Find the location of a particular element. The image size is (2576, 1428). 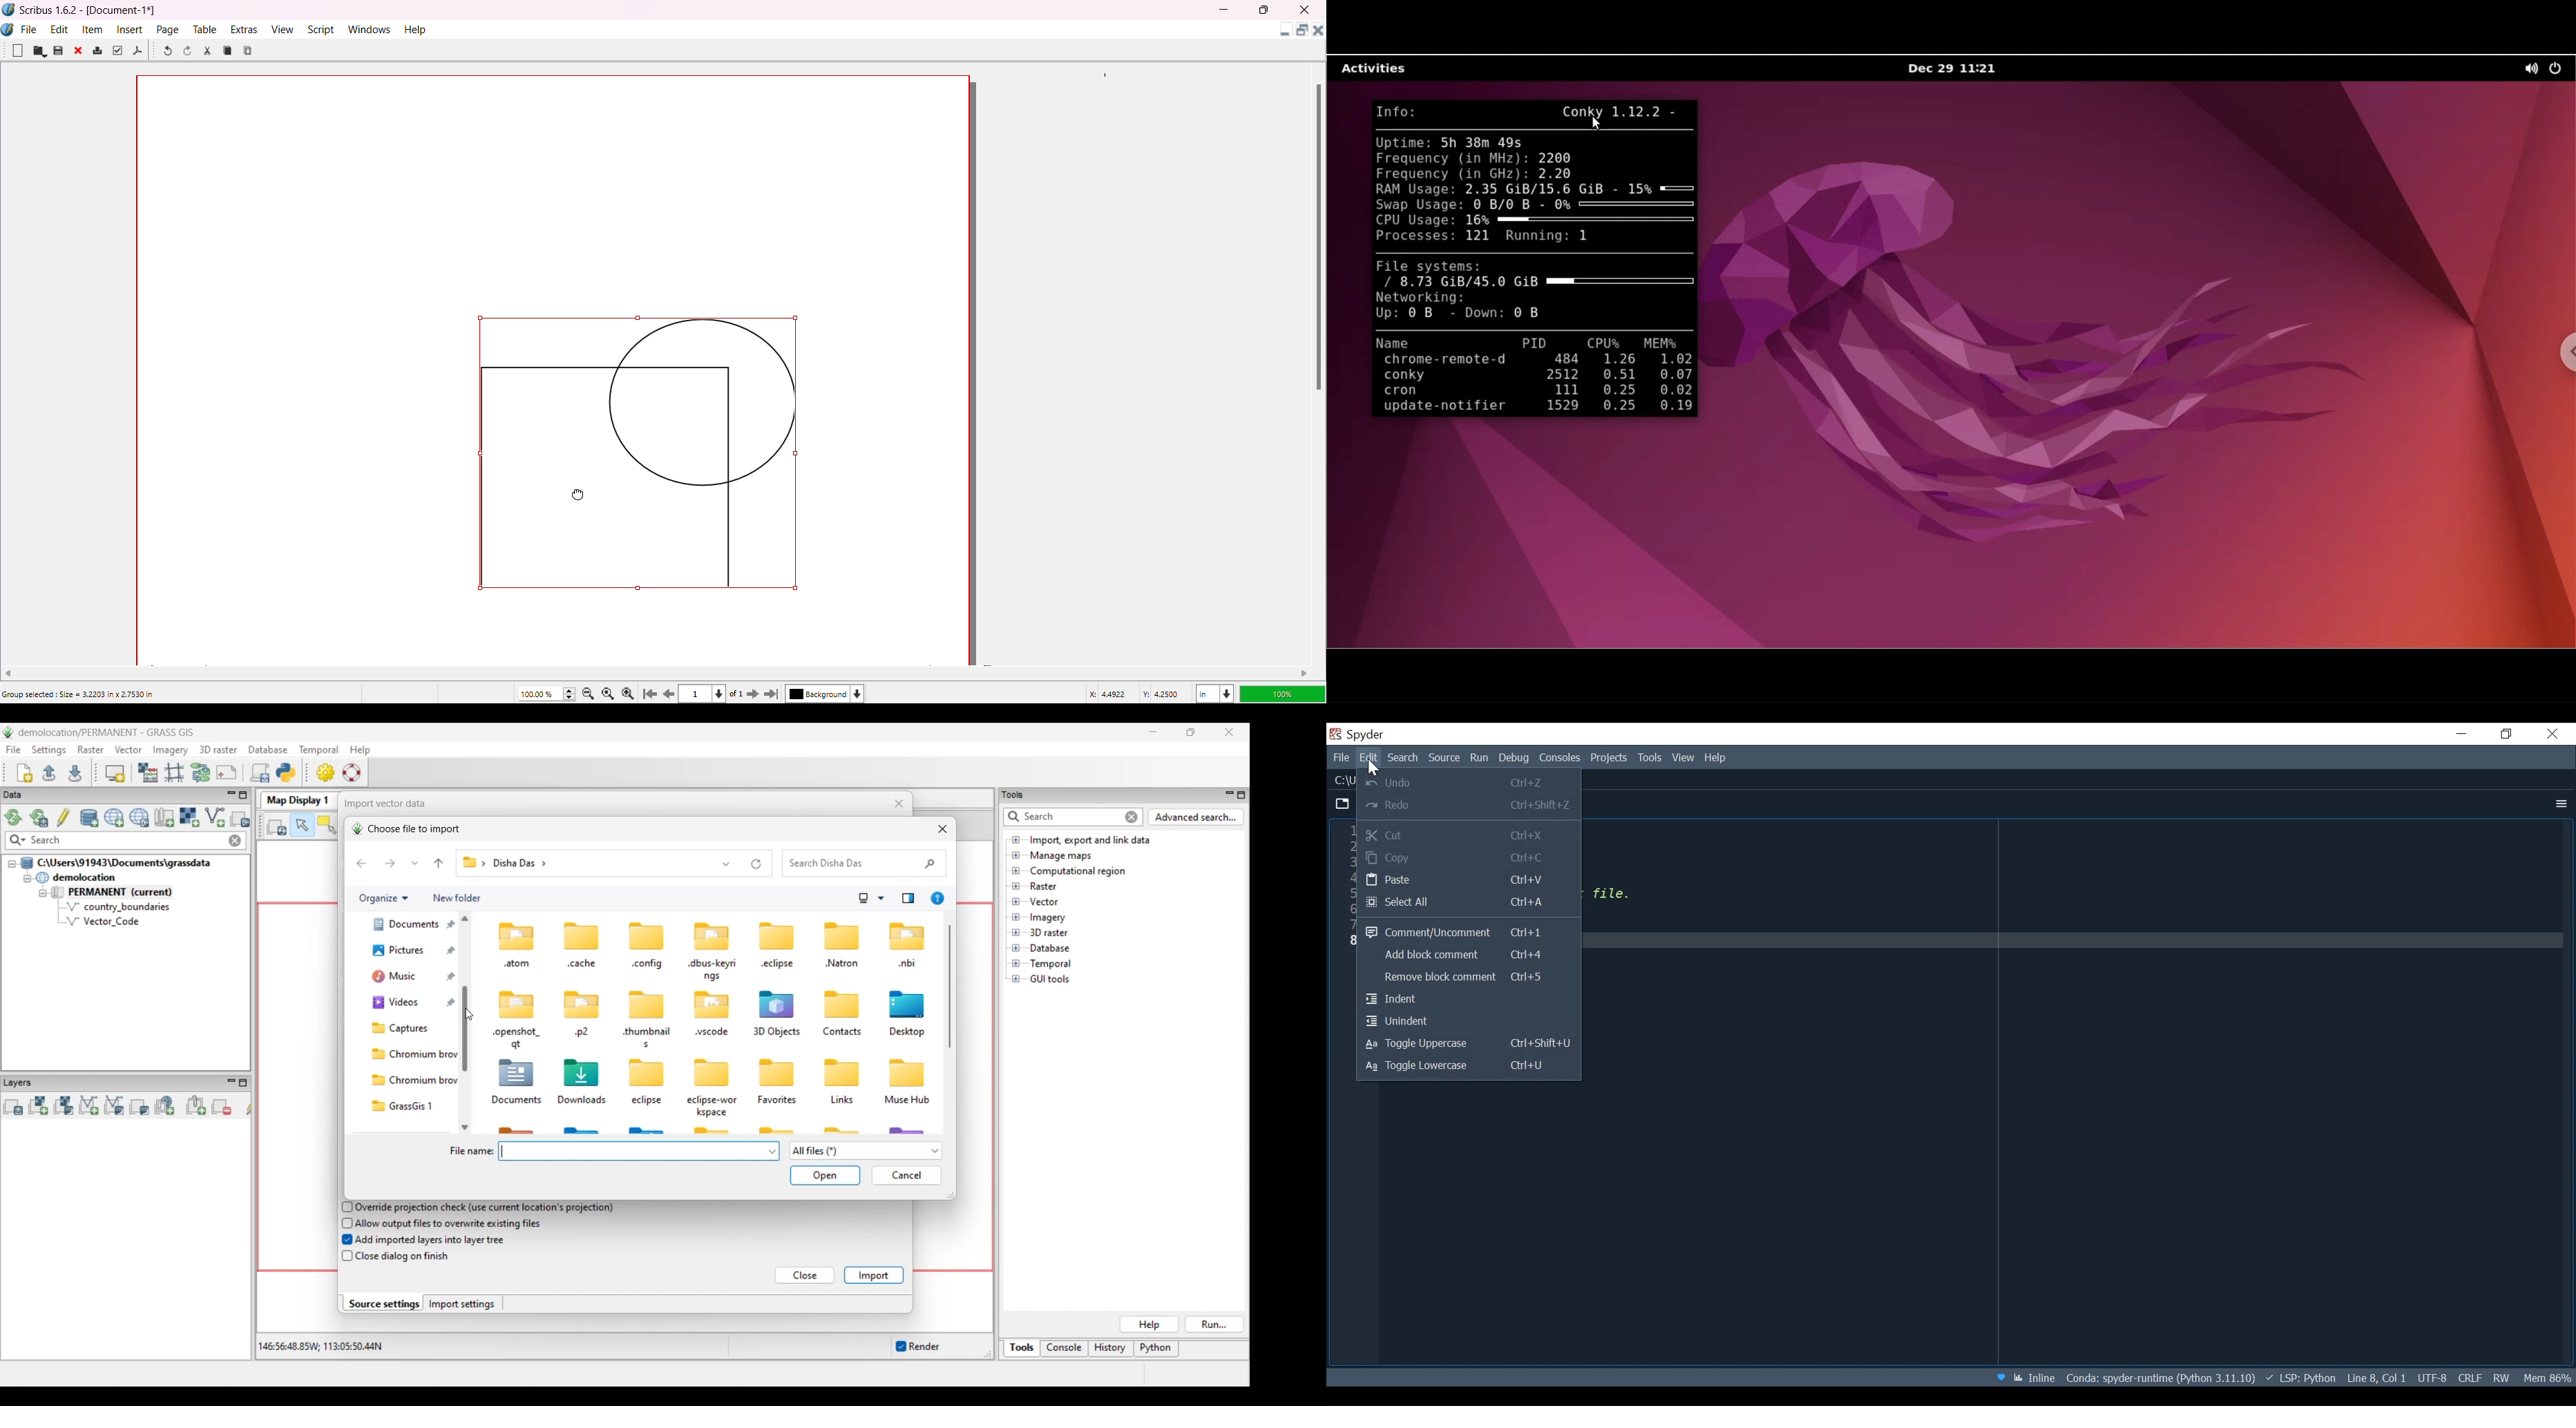

Tools is located at coordinates (1650, 759).